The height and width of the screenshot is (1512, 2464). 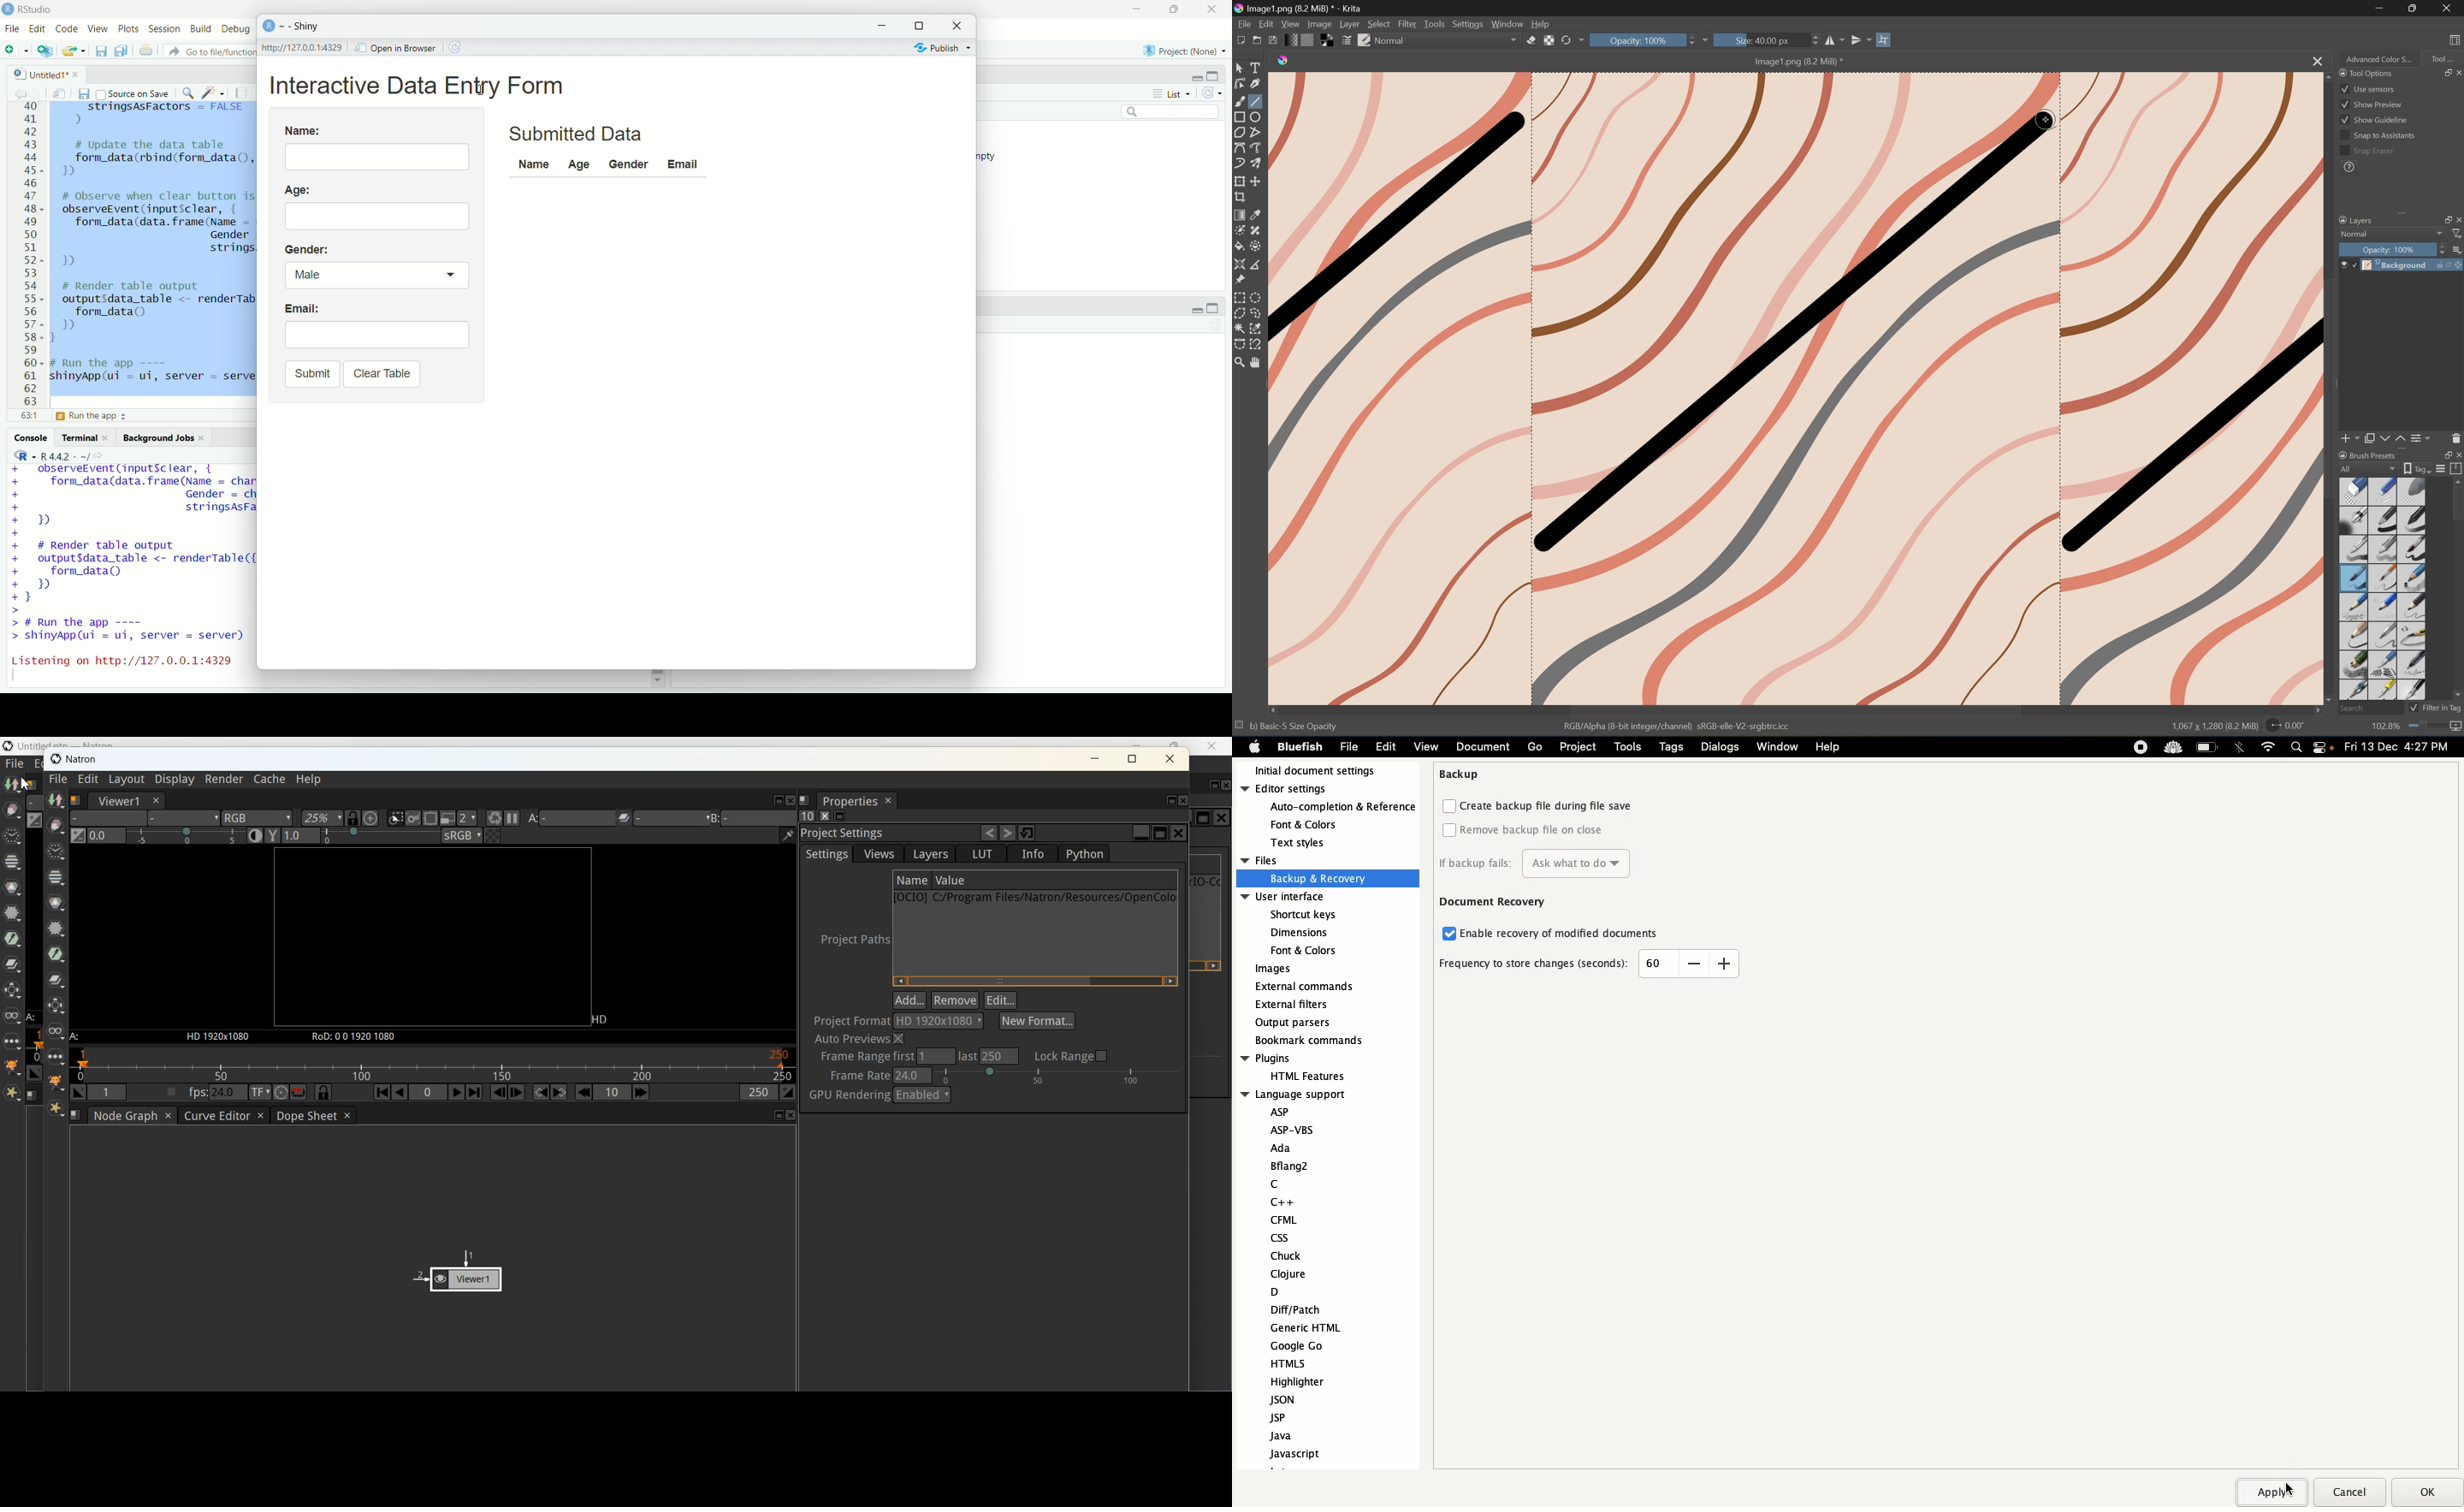 What do you see at coordinates (1378, 23) in the screenshot?
I see `Select` at bounding box center [1378, 23].